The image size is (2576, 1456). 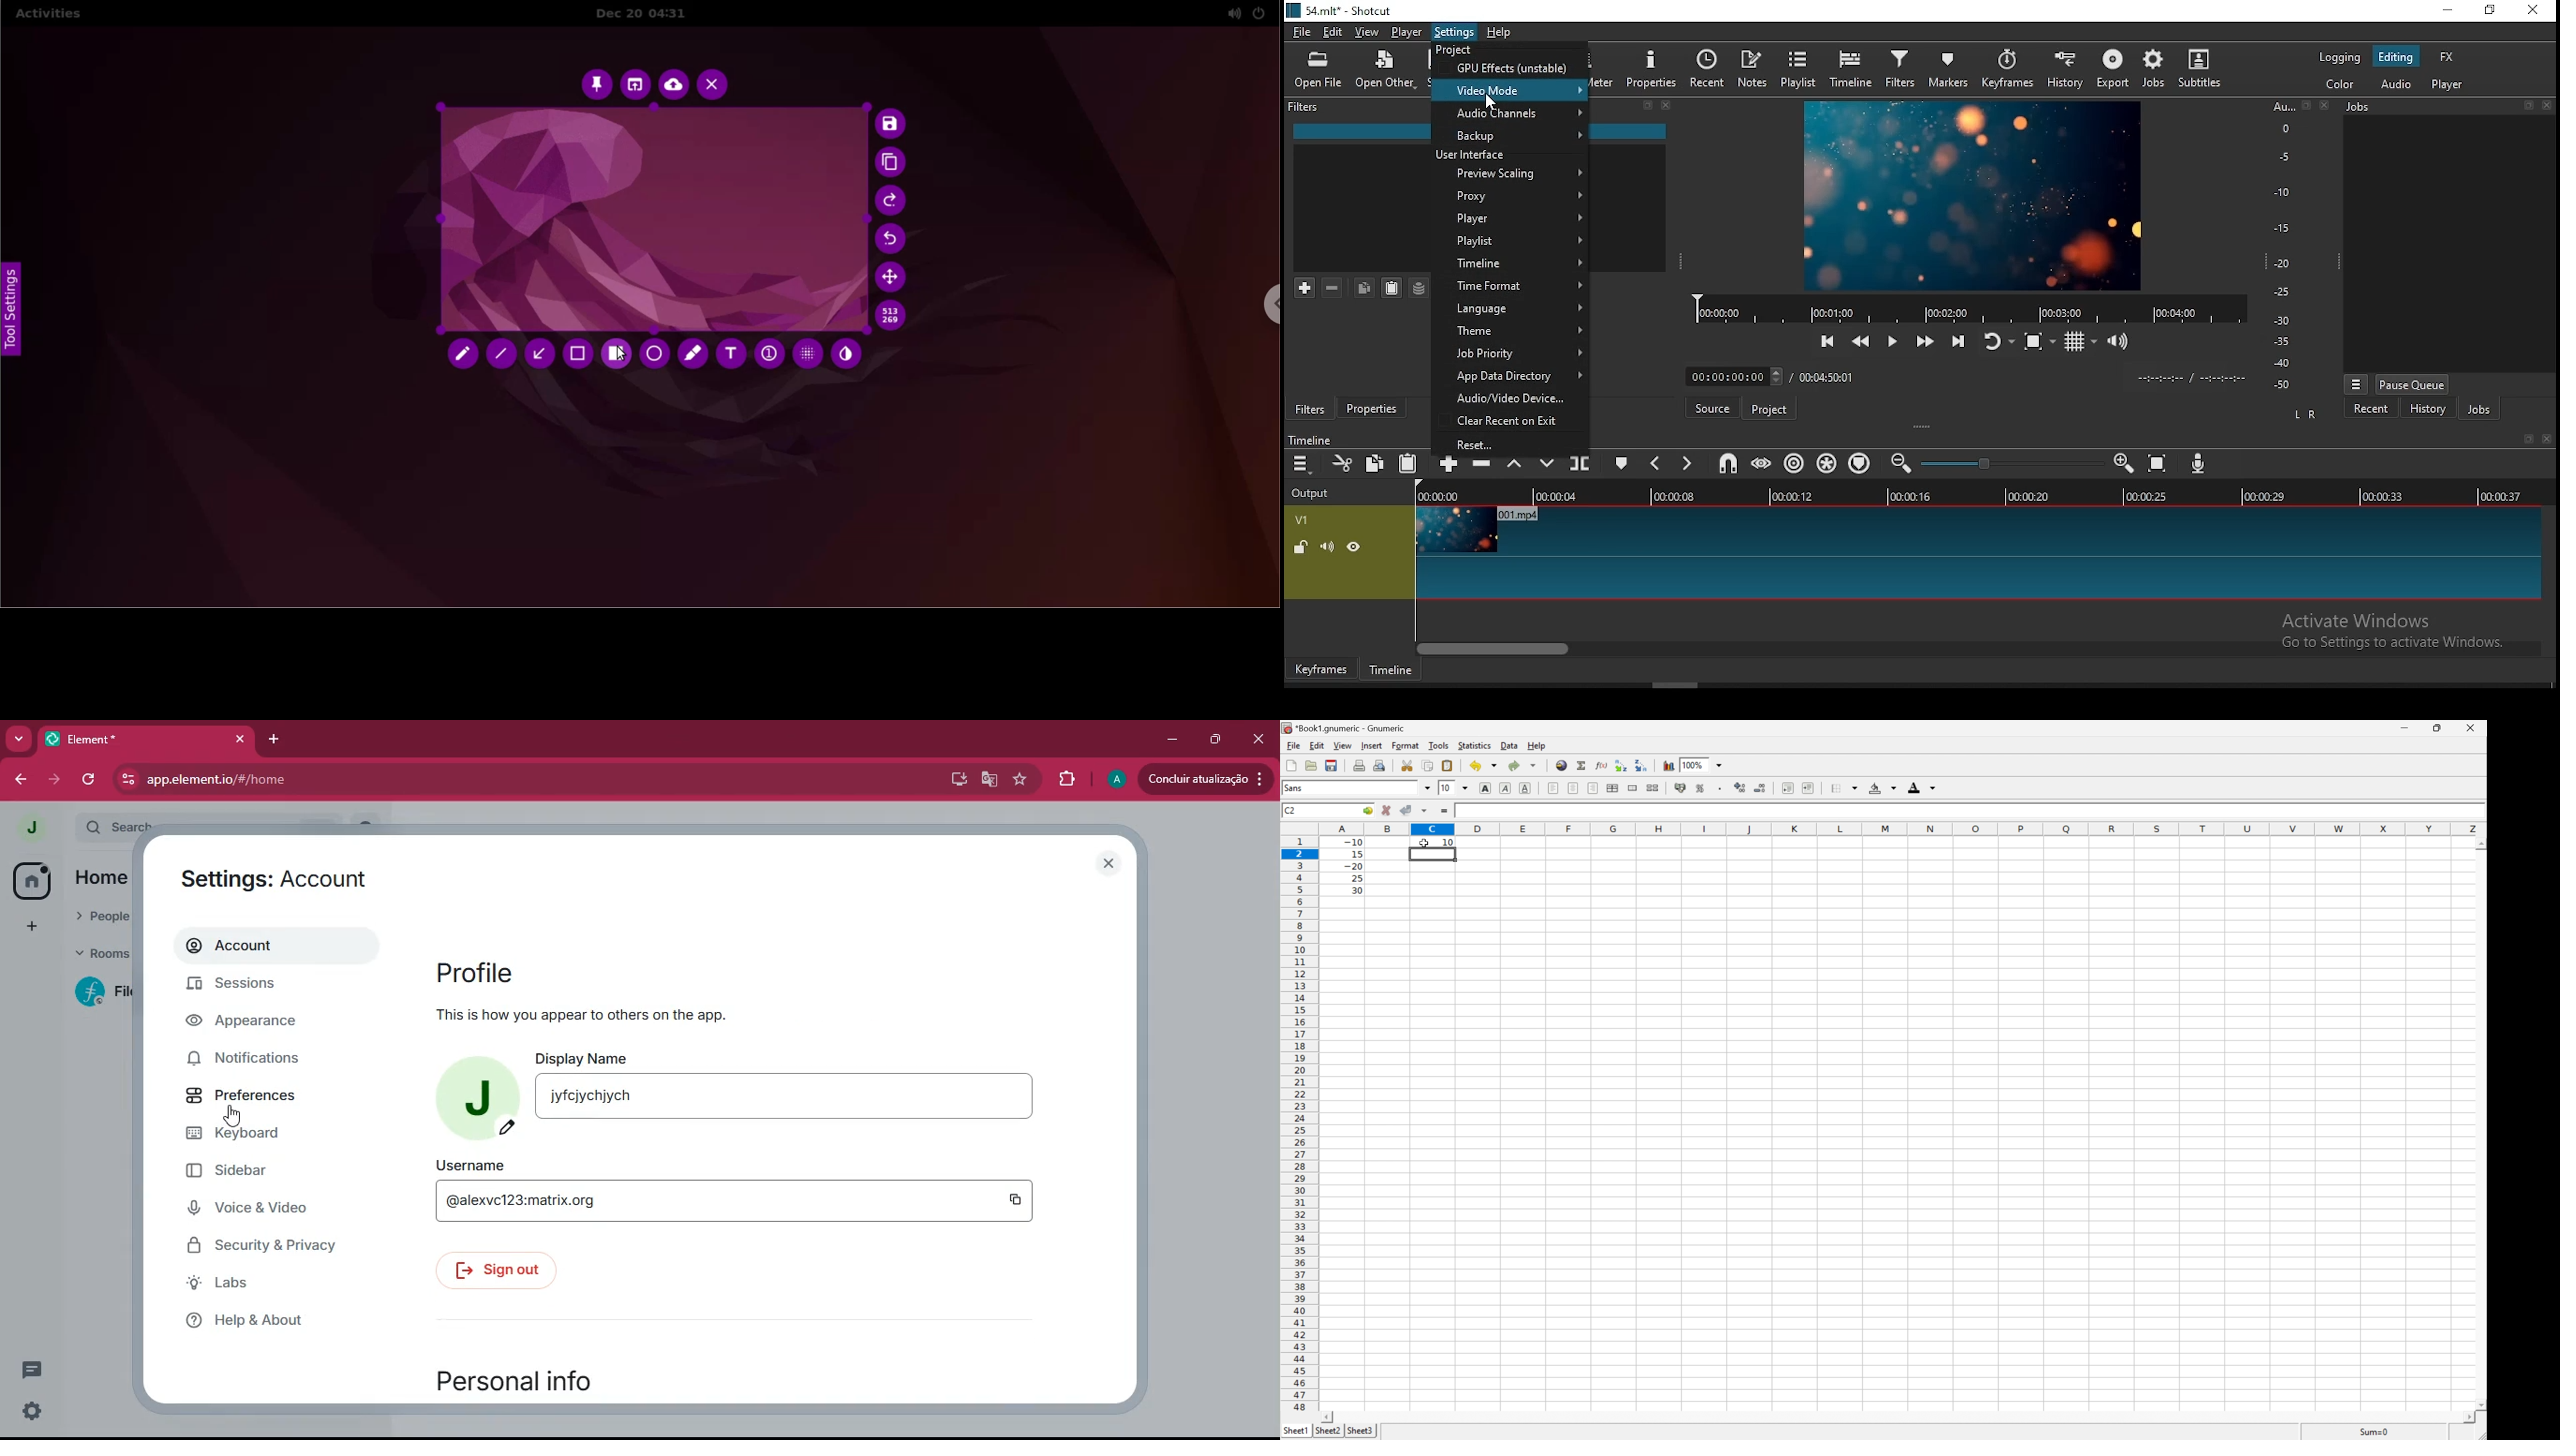 What do you see at coordinates (2199, 68) in the screenshot?
I see `subtitles` at bounding box center [2199, 68].